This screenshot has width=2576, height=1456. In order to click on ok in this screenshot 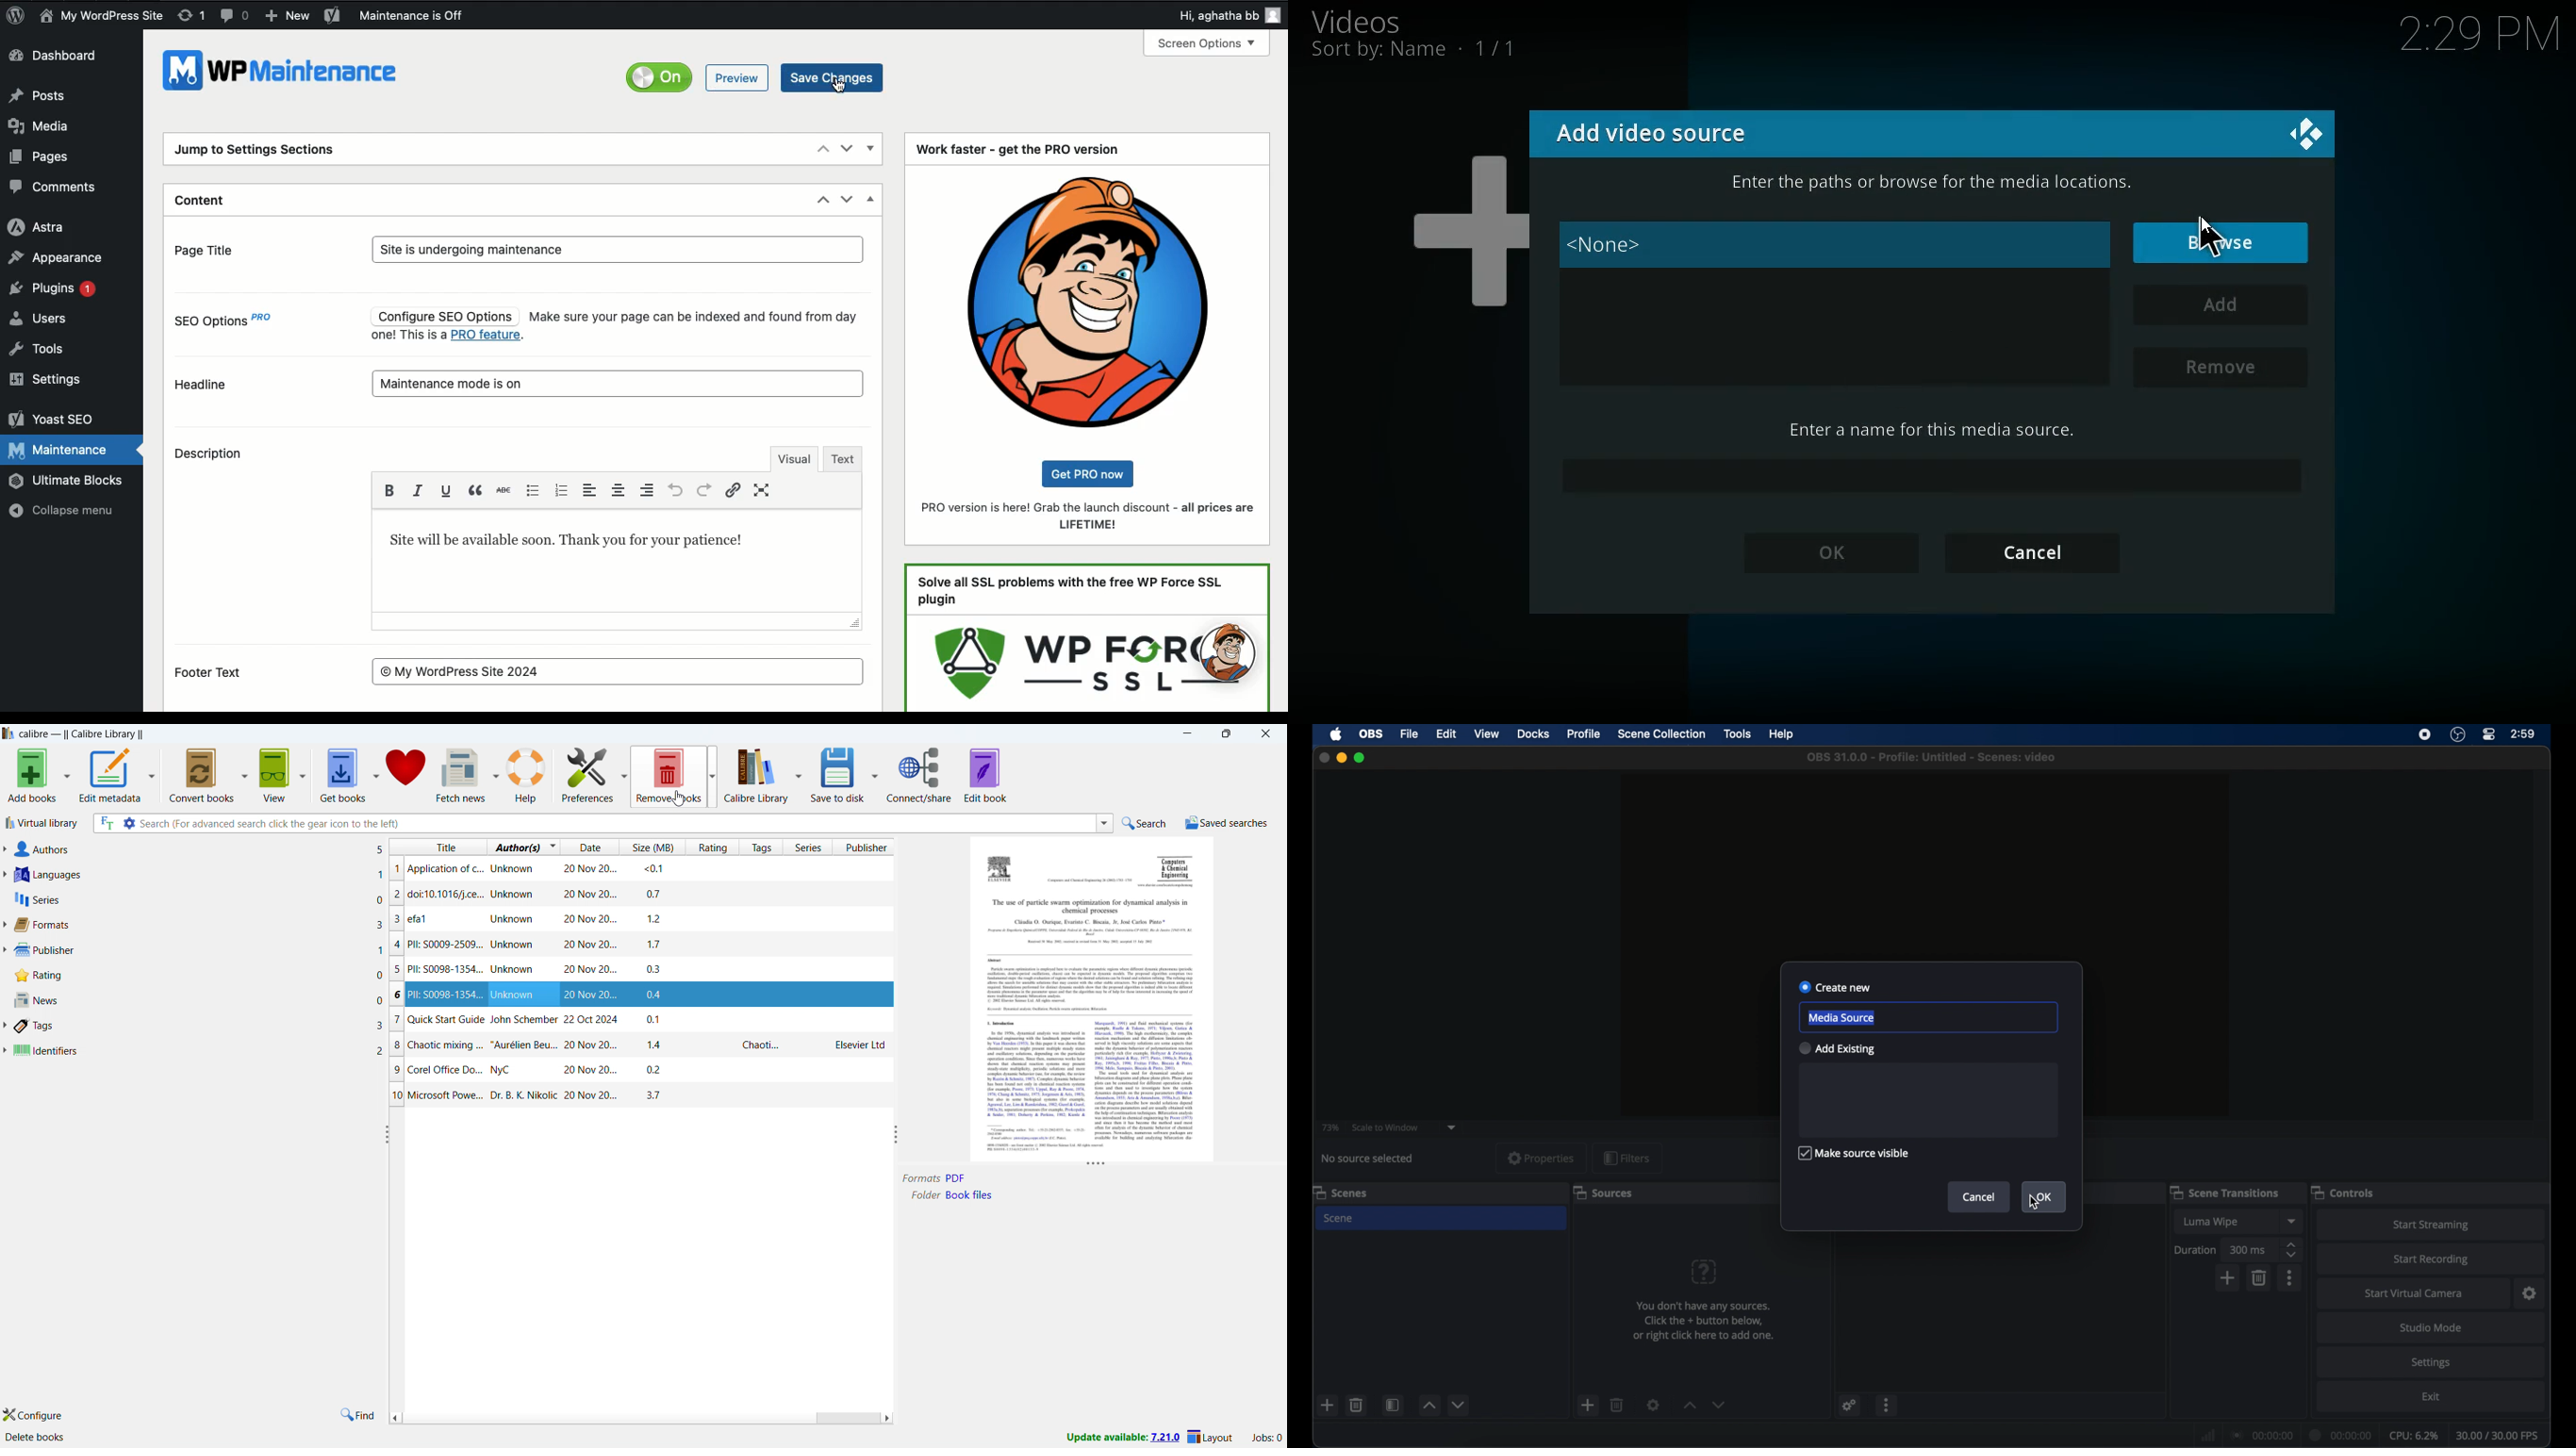, I will do `click(2044, 1197)`.